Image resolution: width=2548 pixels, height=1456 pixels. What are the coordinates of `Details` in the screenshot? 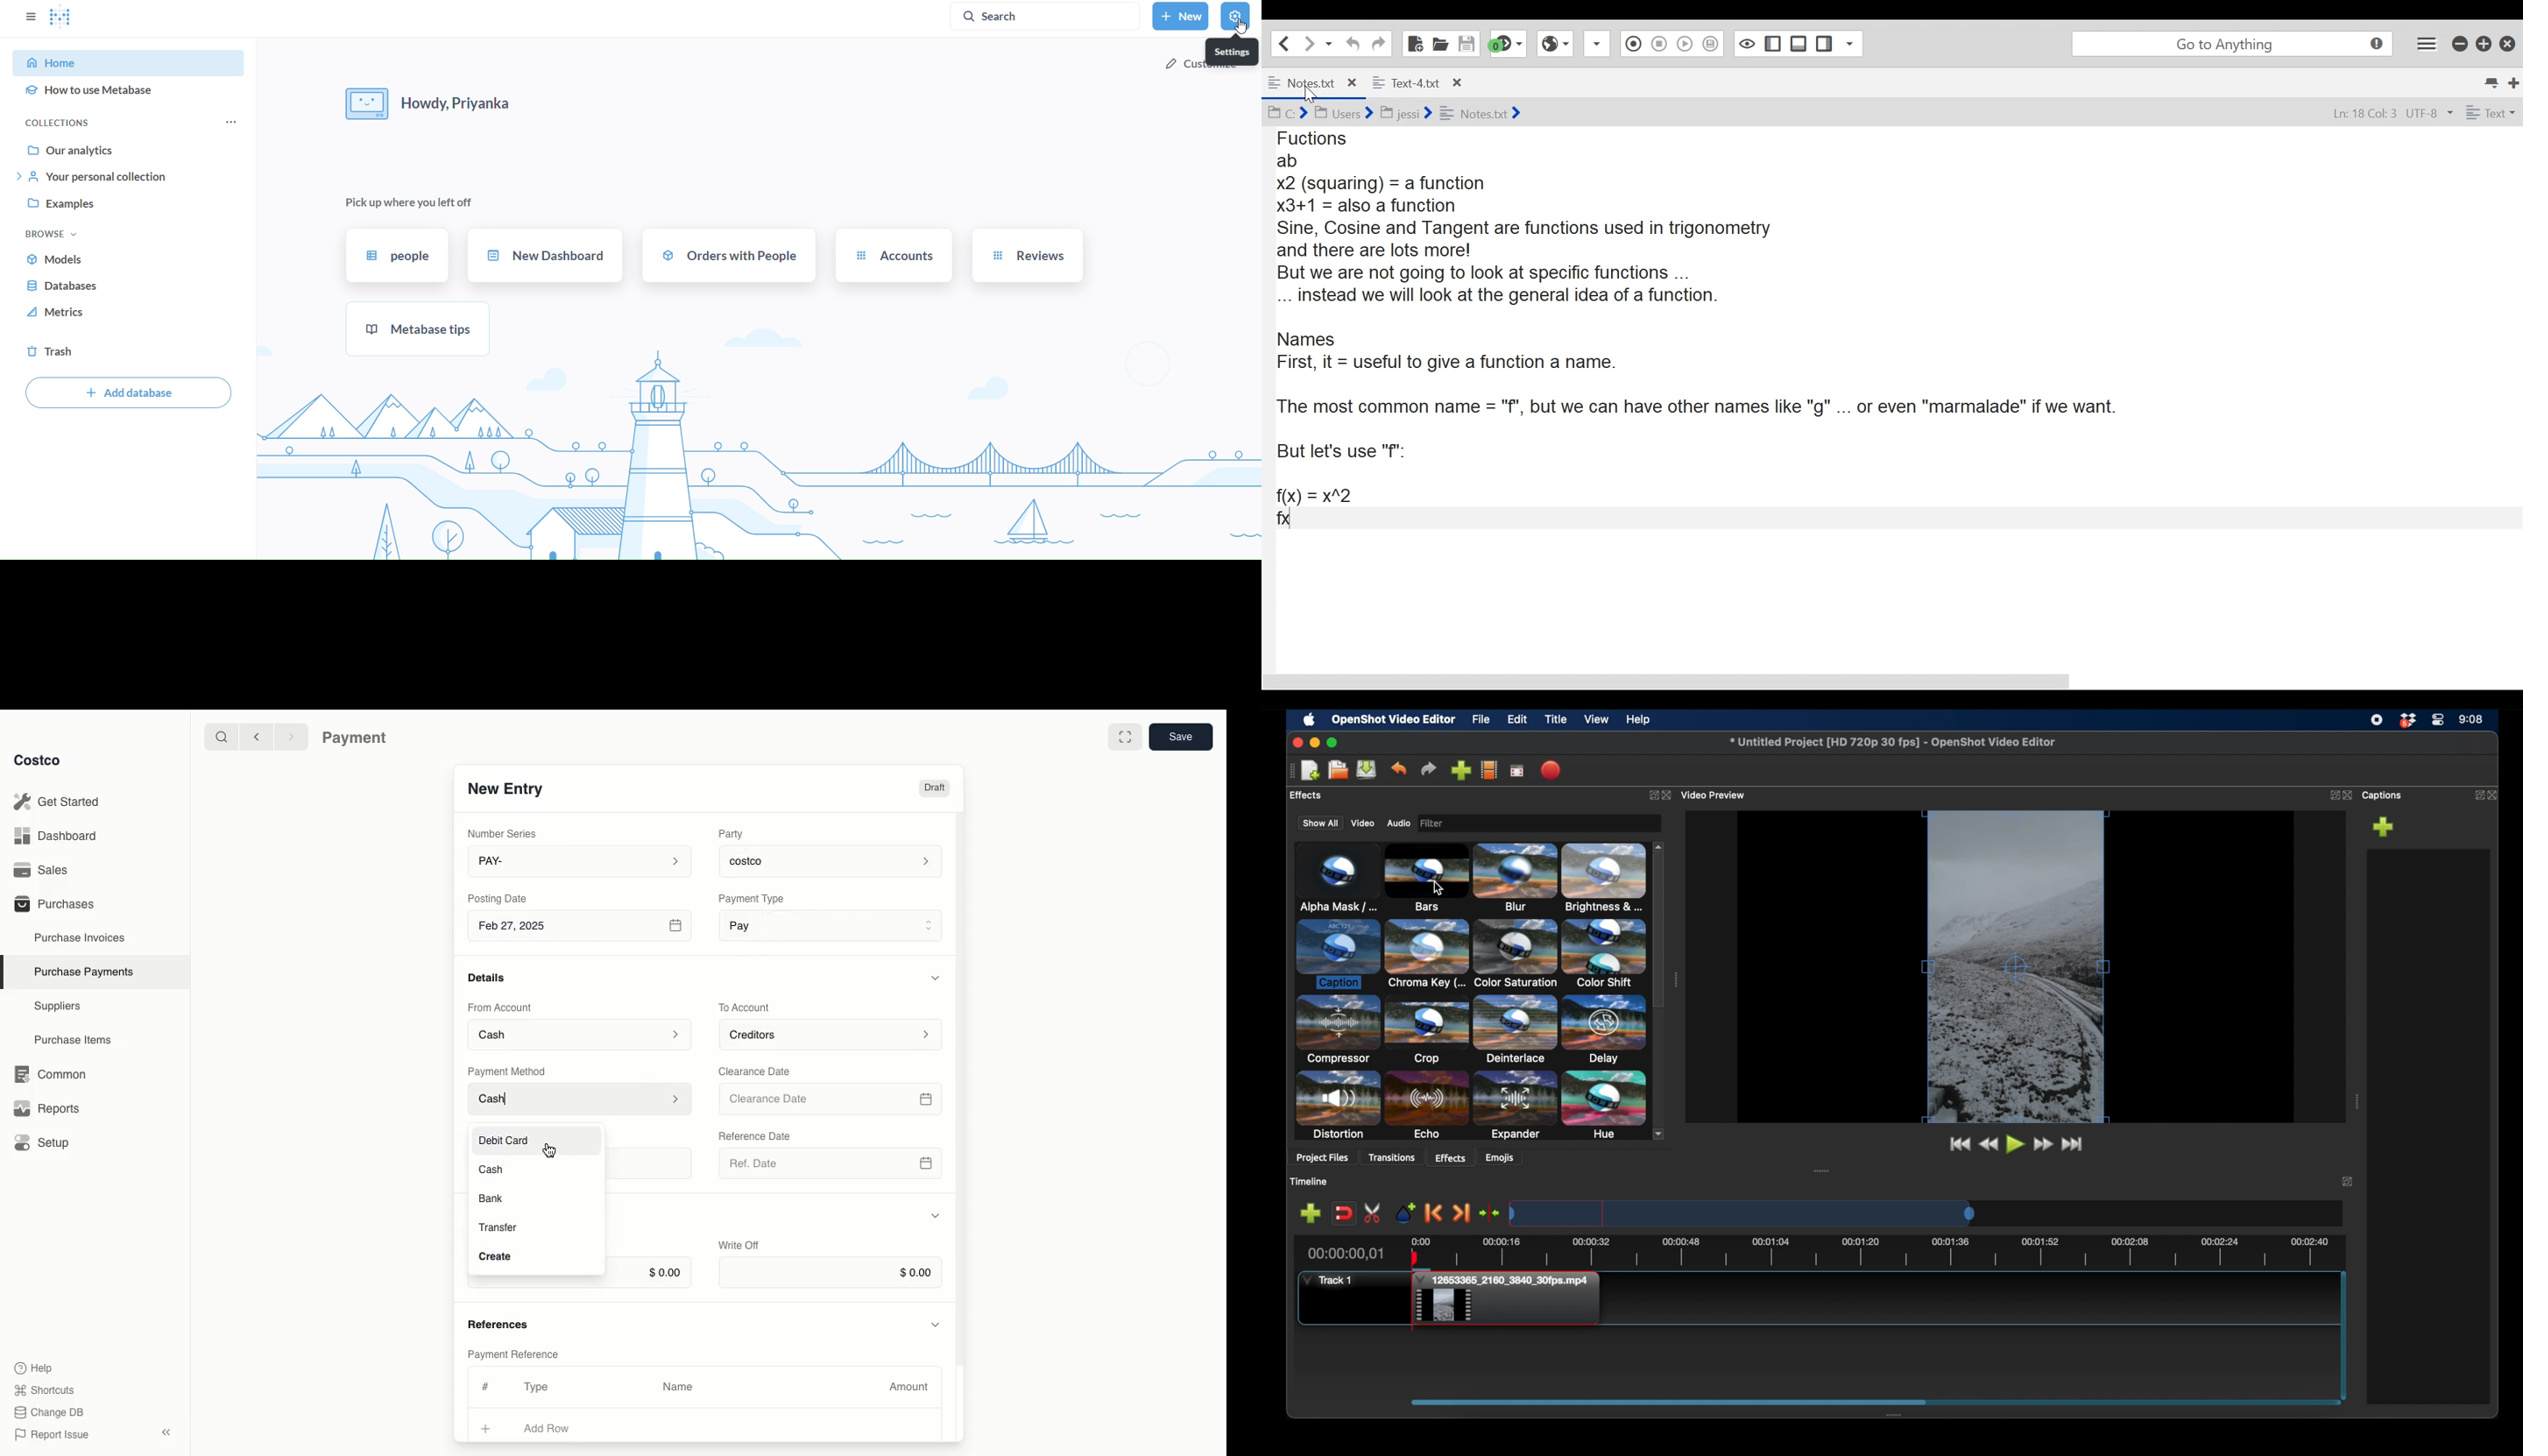 It's located at (492, 977).